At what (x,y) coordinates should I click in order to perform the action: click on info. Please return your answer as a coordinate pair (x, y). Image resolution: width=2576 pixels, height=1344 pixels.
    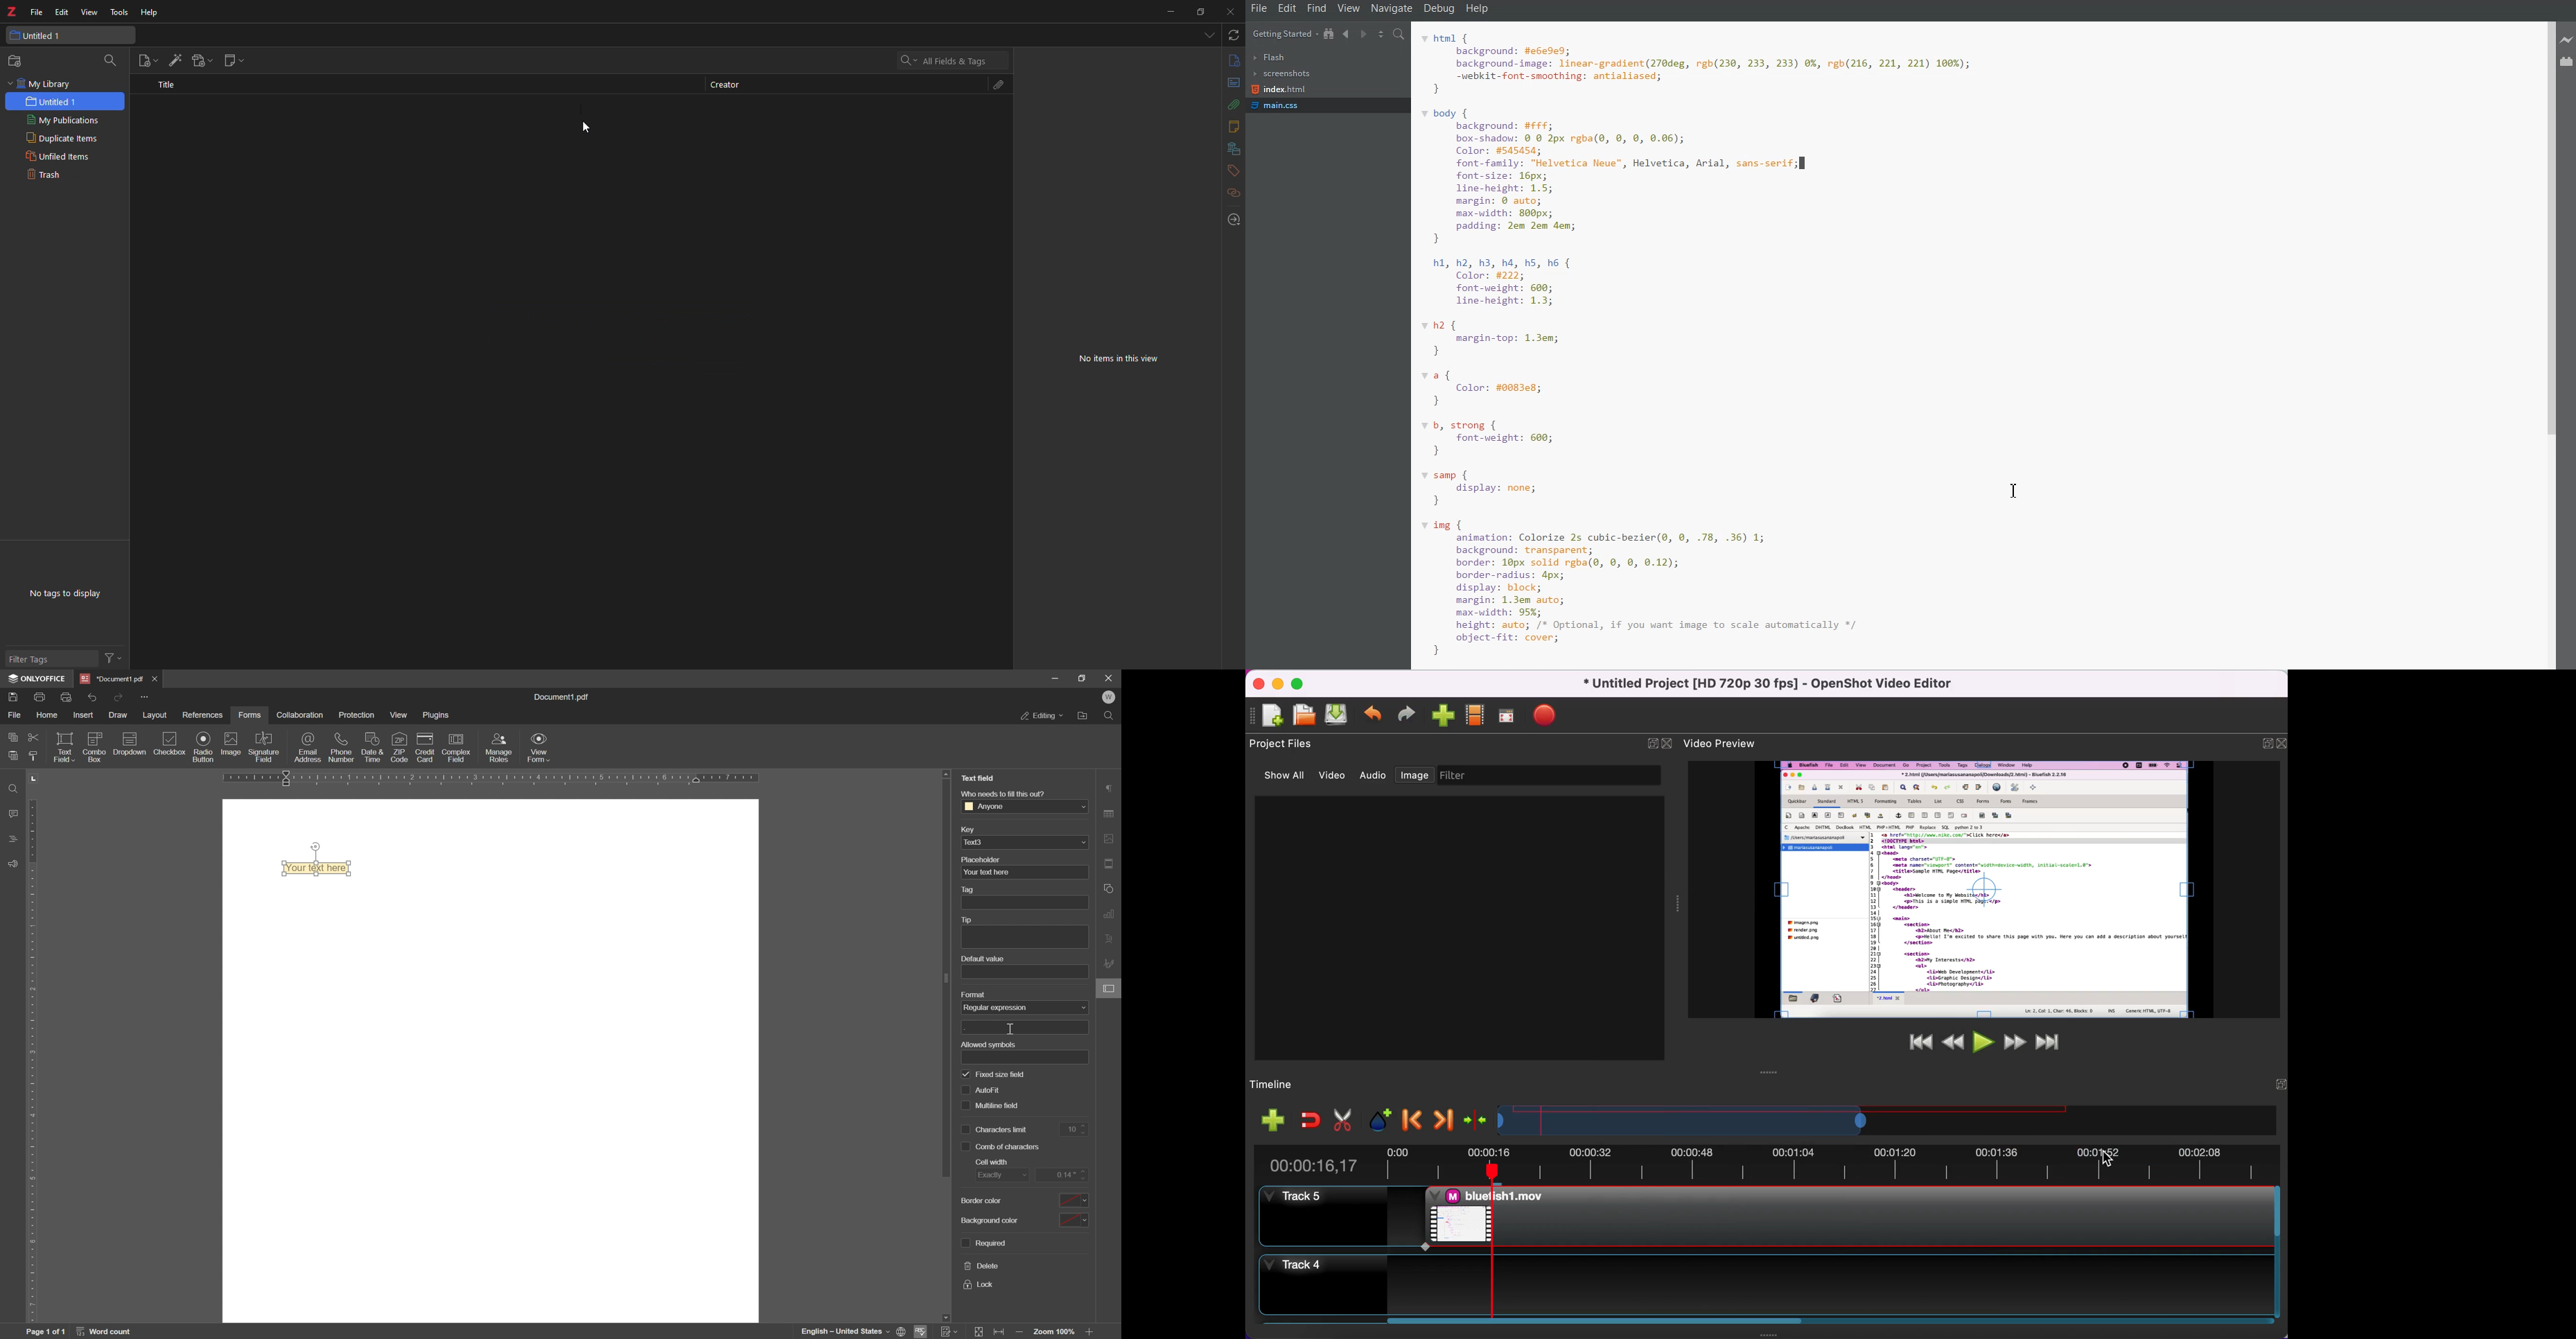
    Looking at the image, I should click on (1233, 61).